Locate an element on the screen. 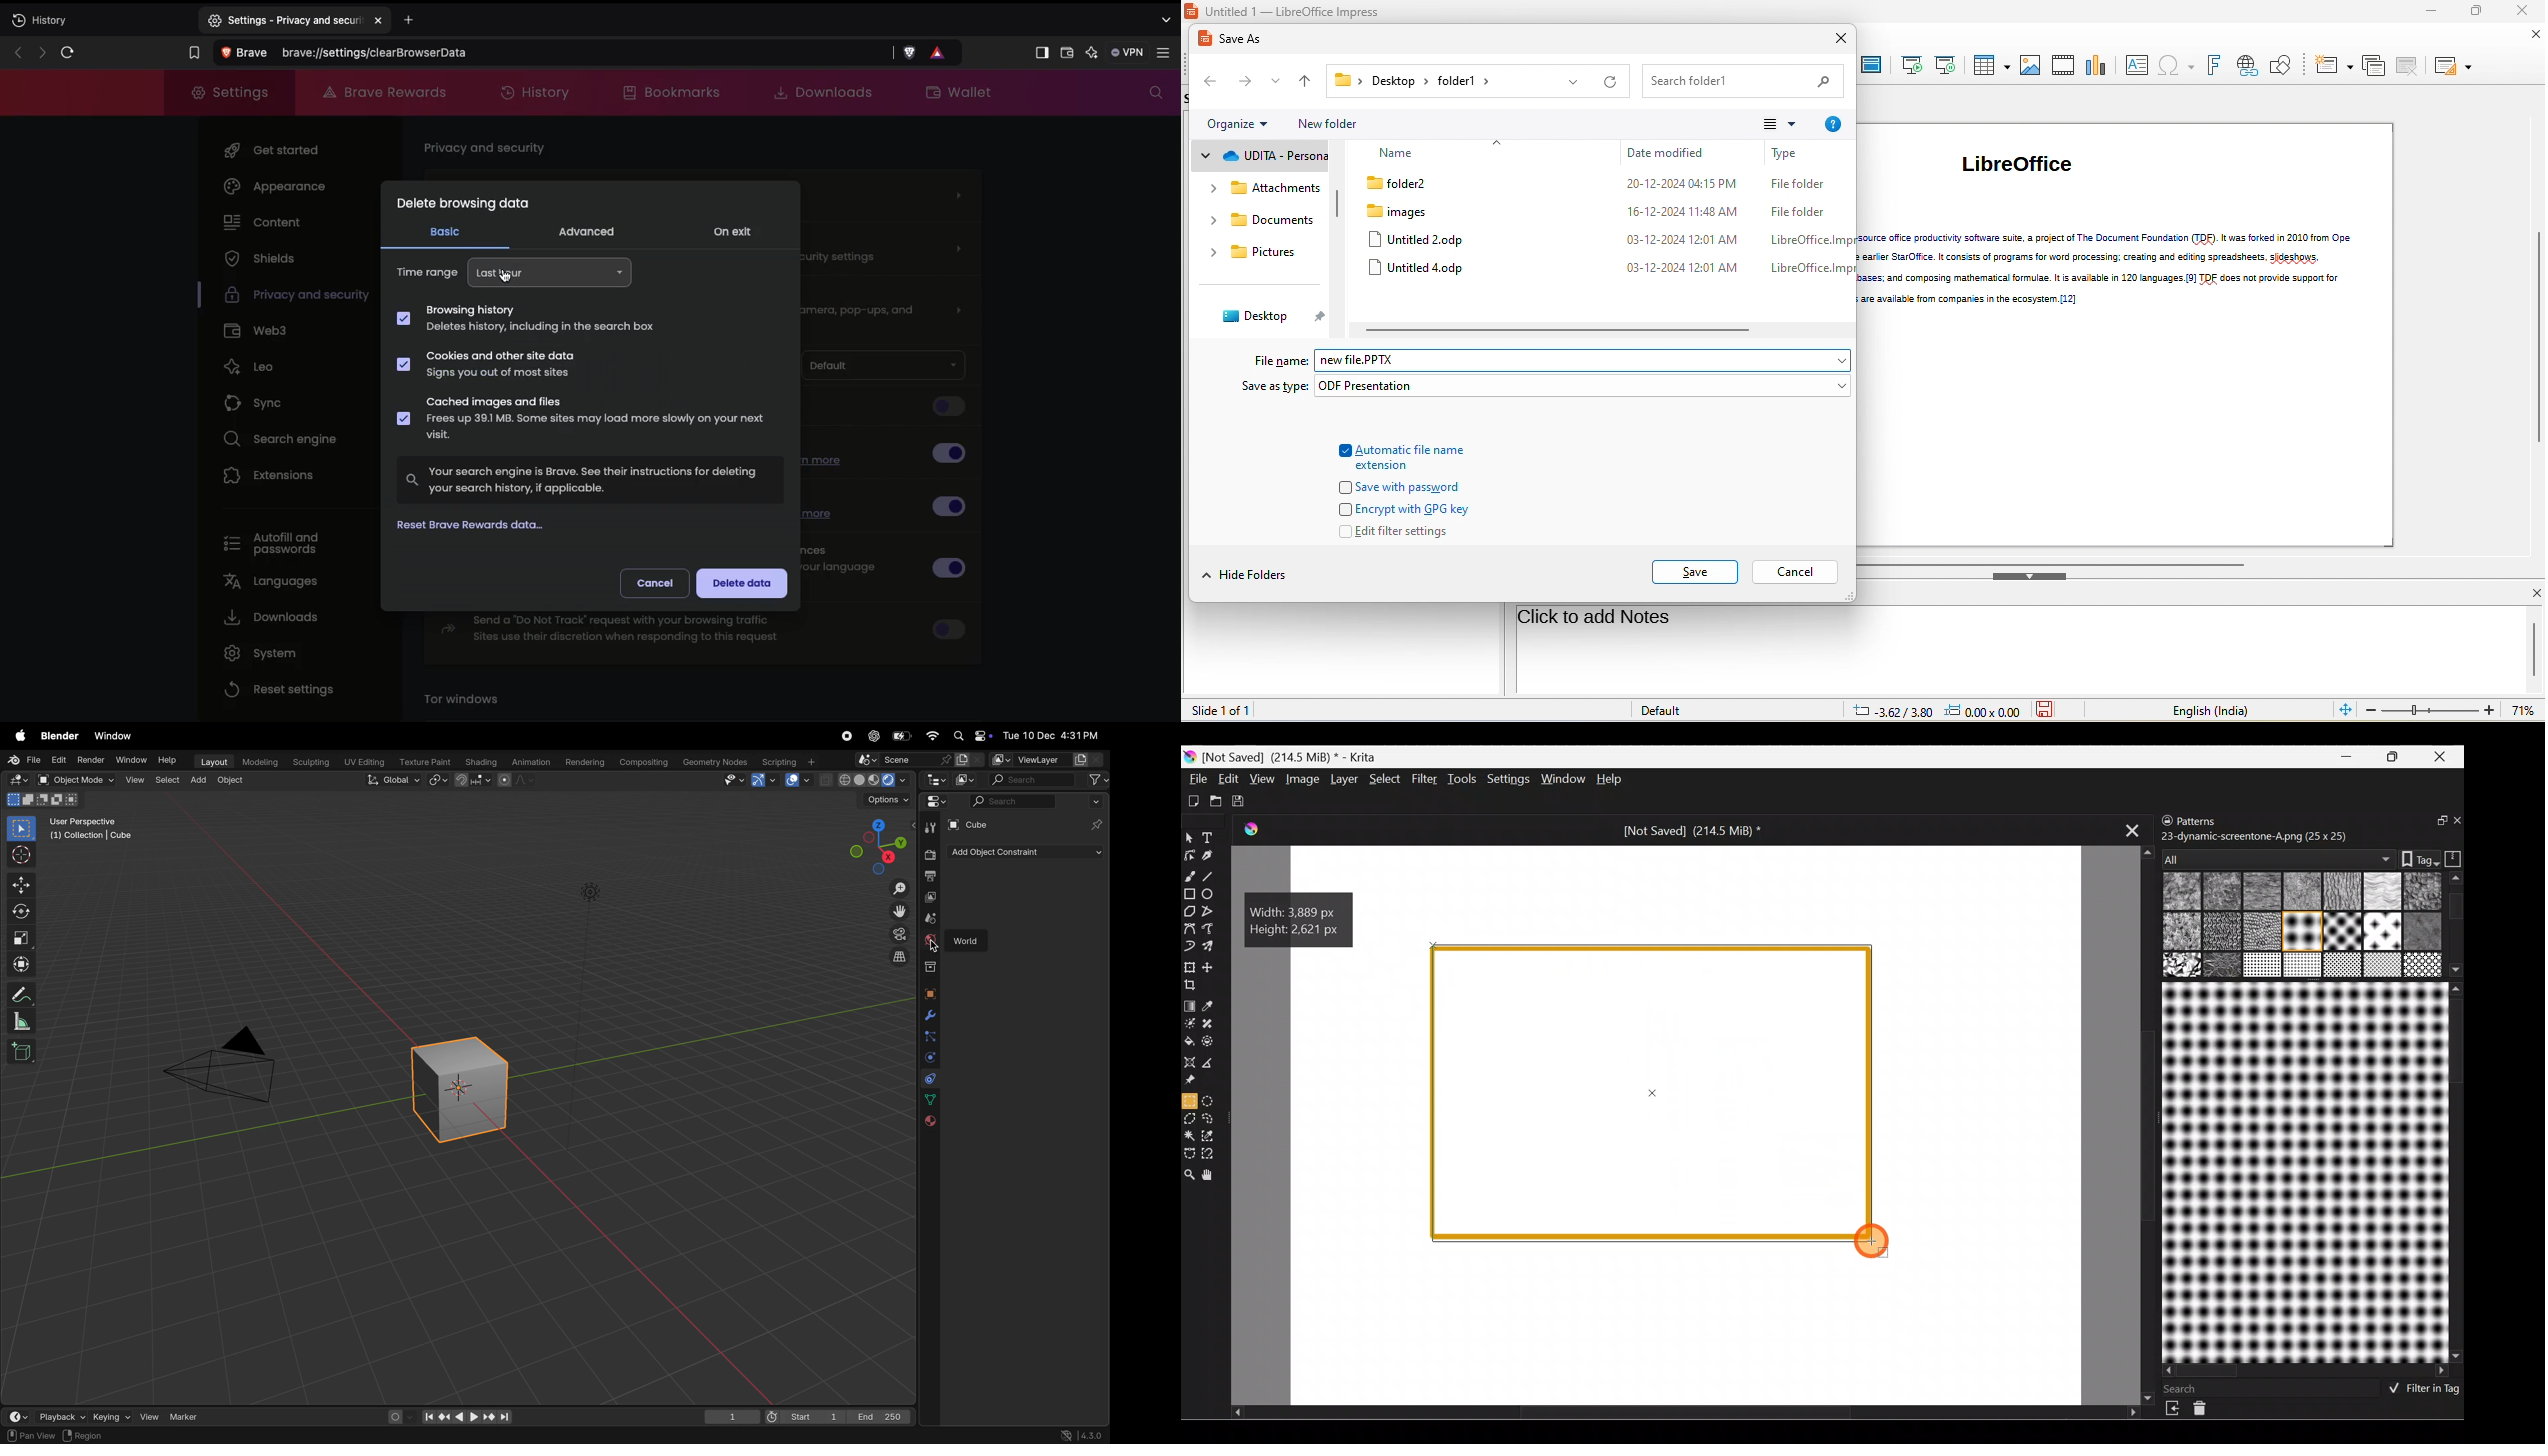  minimize is located at coordinates (2434, 12).